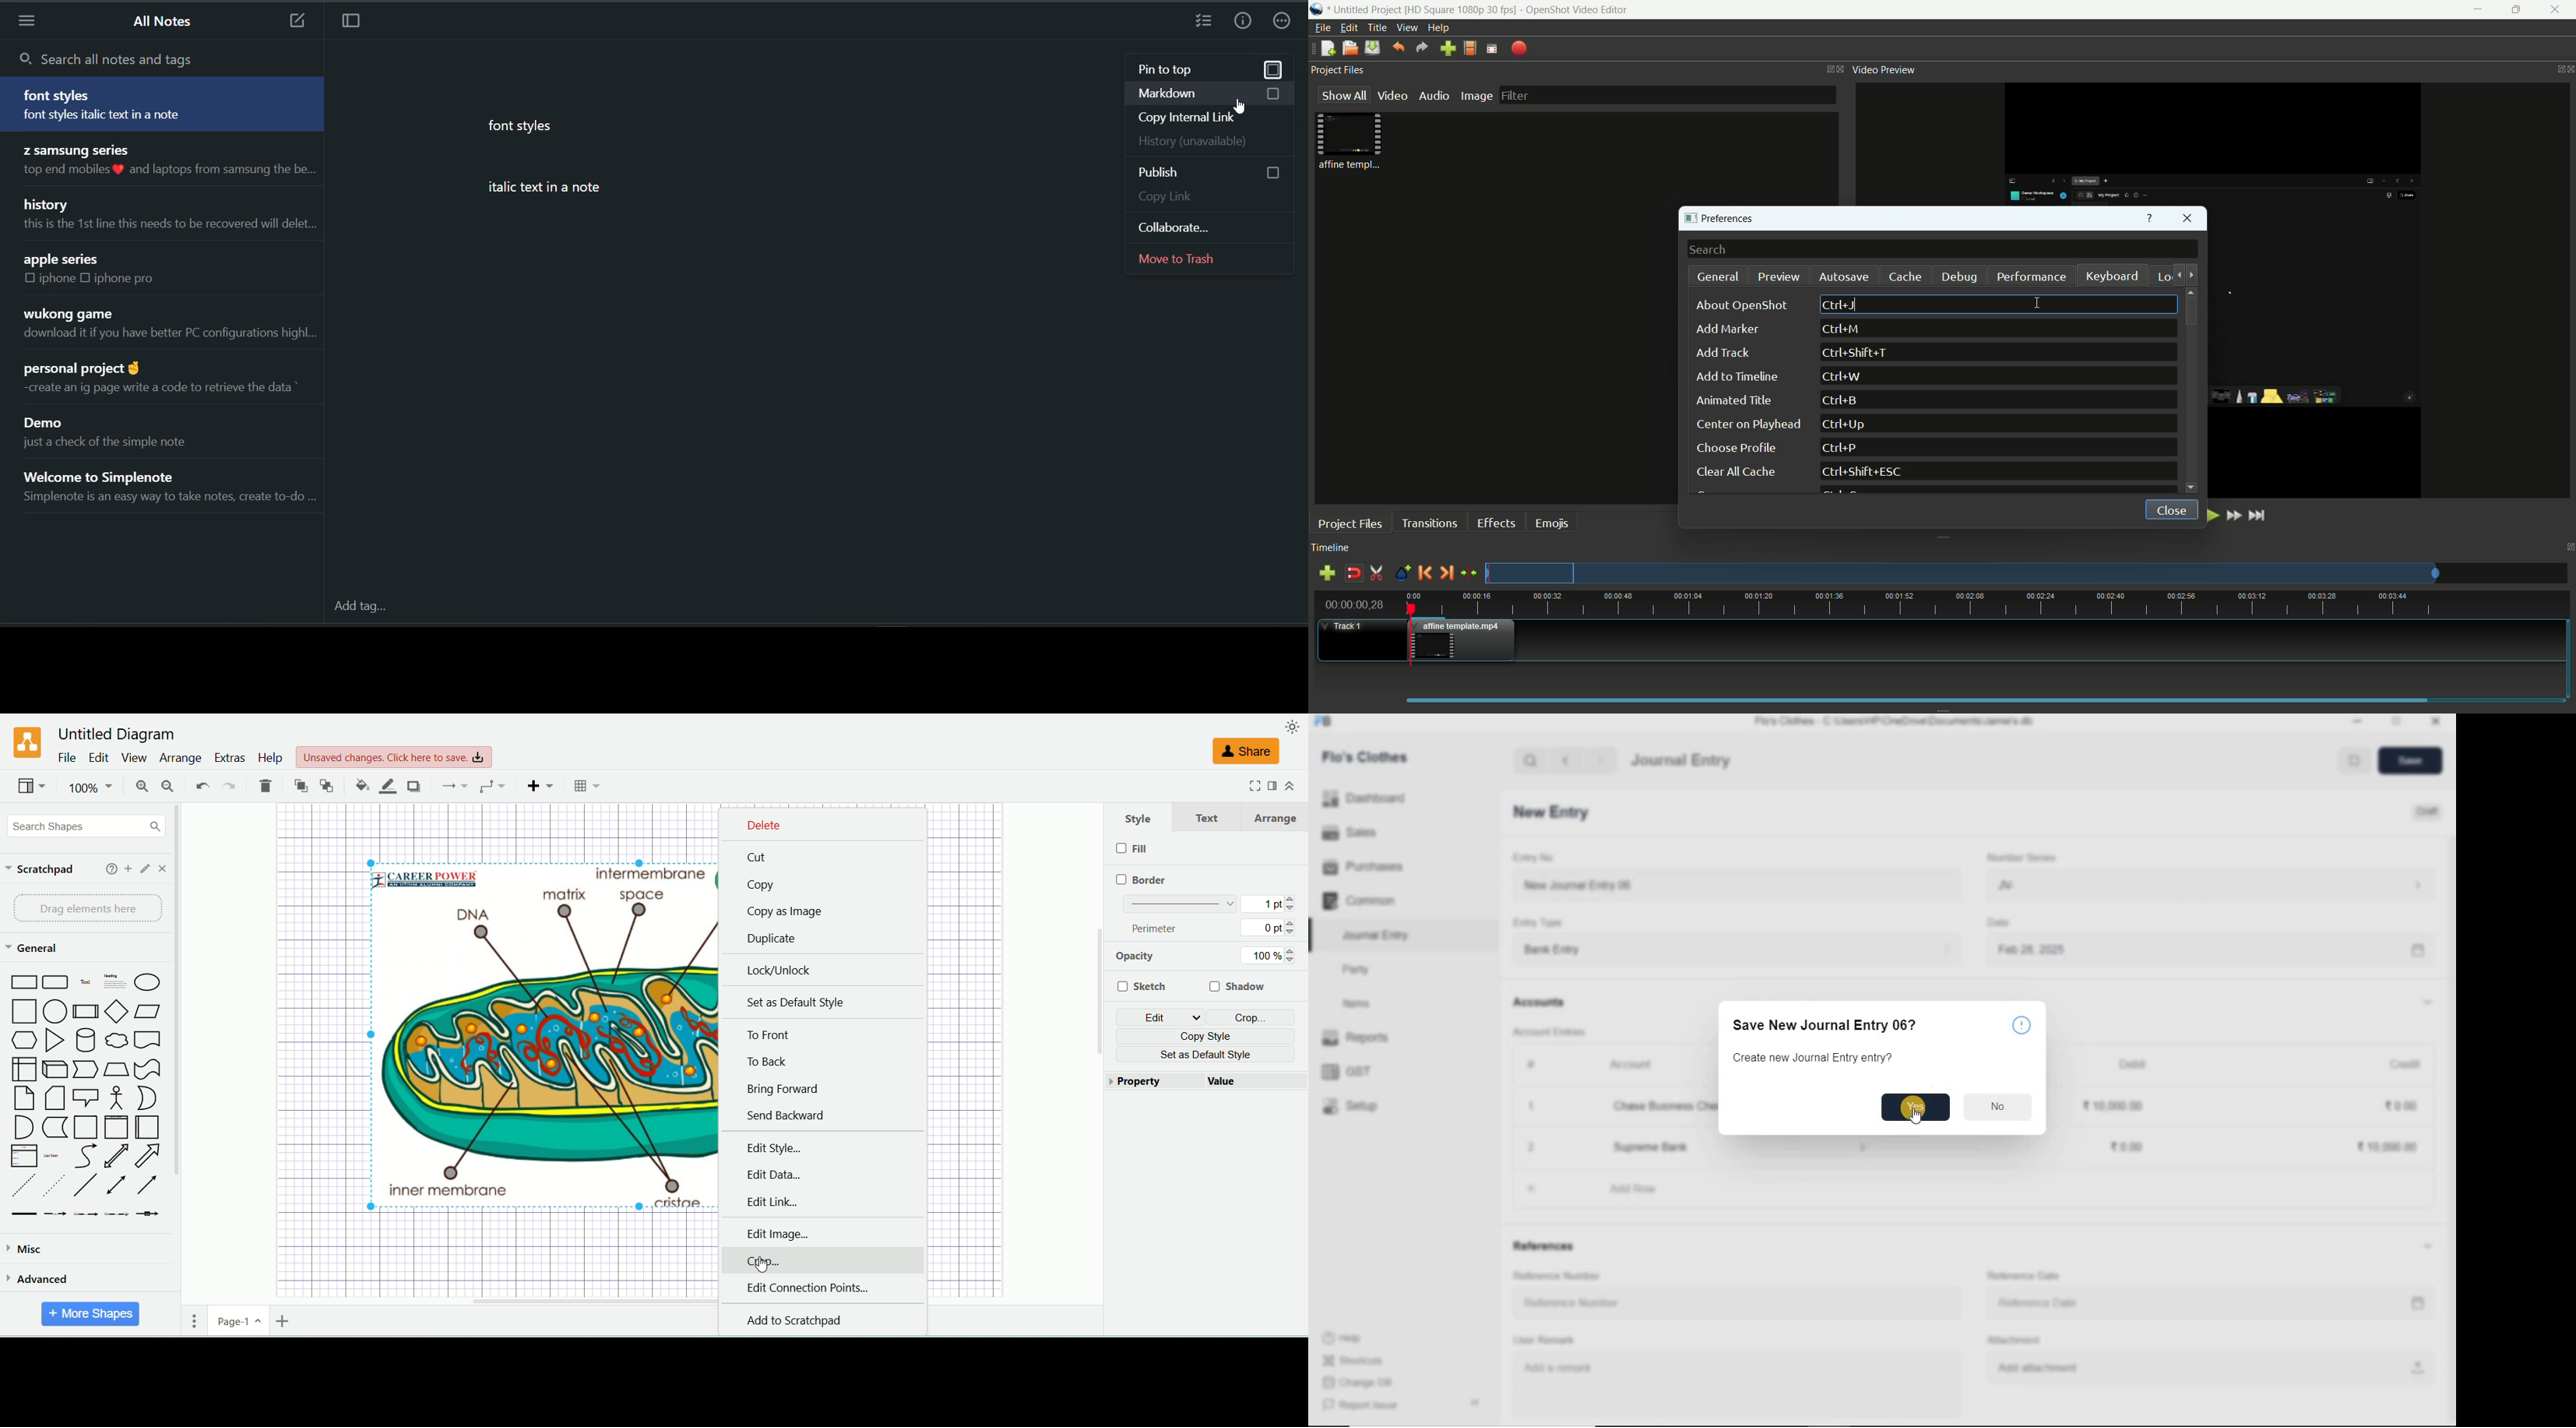 This screenshot has width=2576, height=1428. What do you see at coordinates (175, 487) in the screenshot?
I see `note title and preview` at bounding box center [175, 487].